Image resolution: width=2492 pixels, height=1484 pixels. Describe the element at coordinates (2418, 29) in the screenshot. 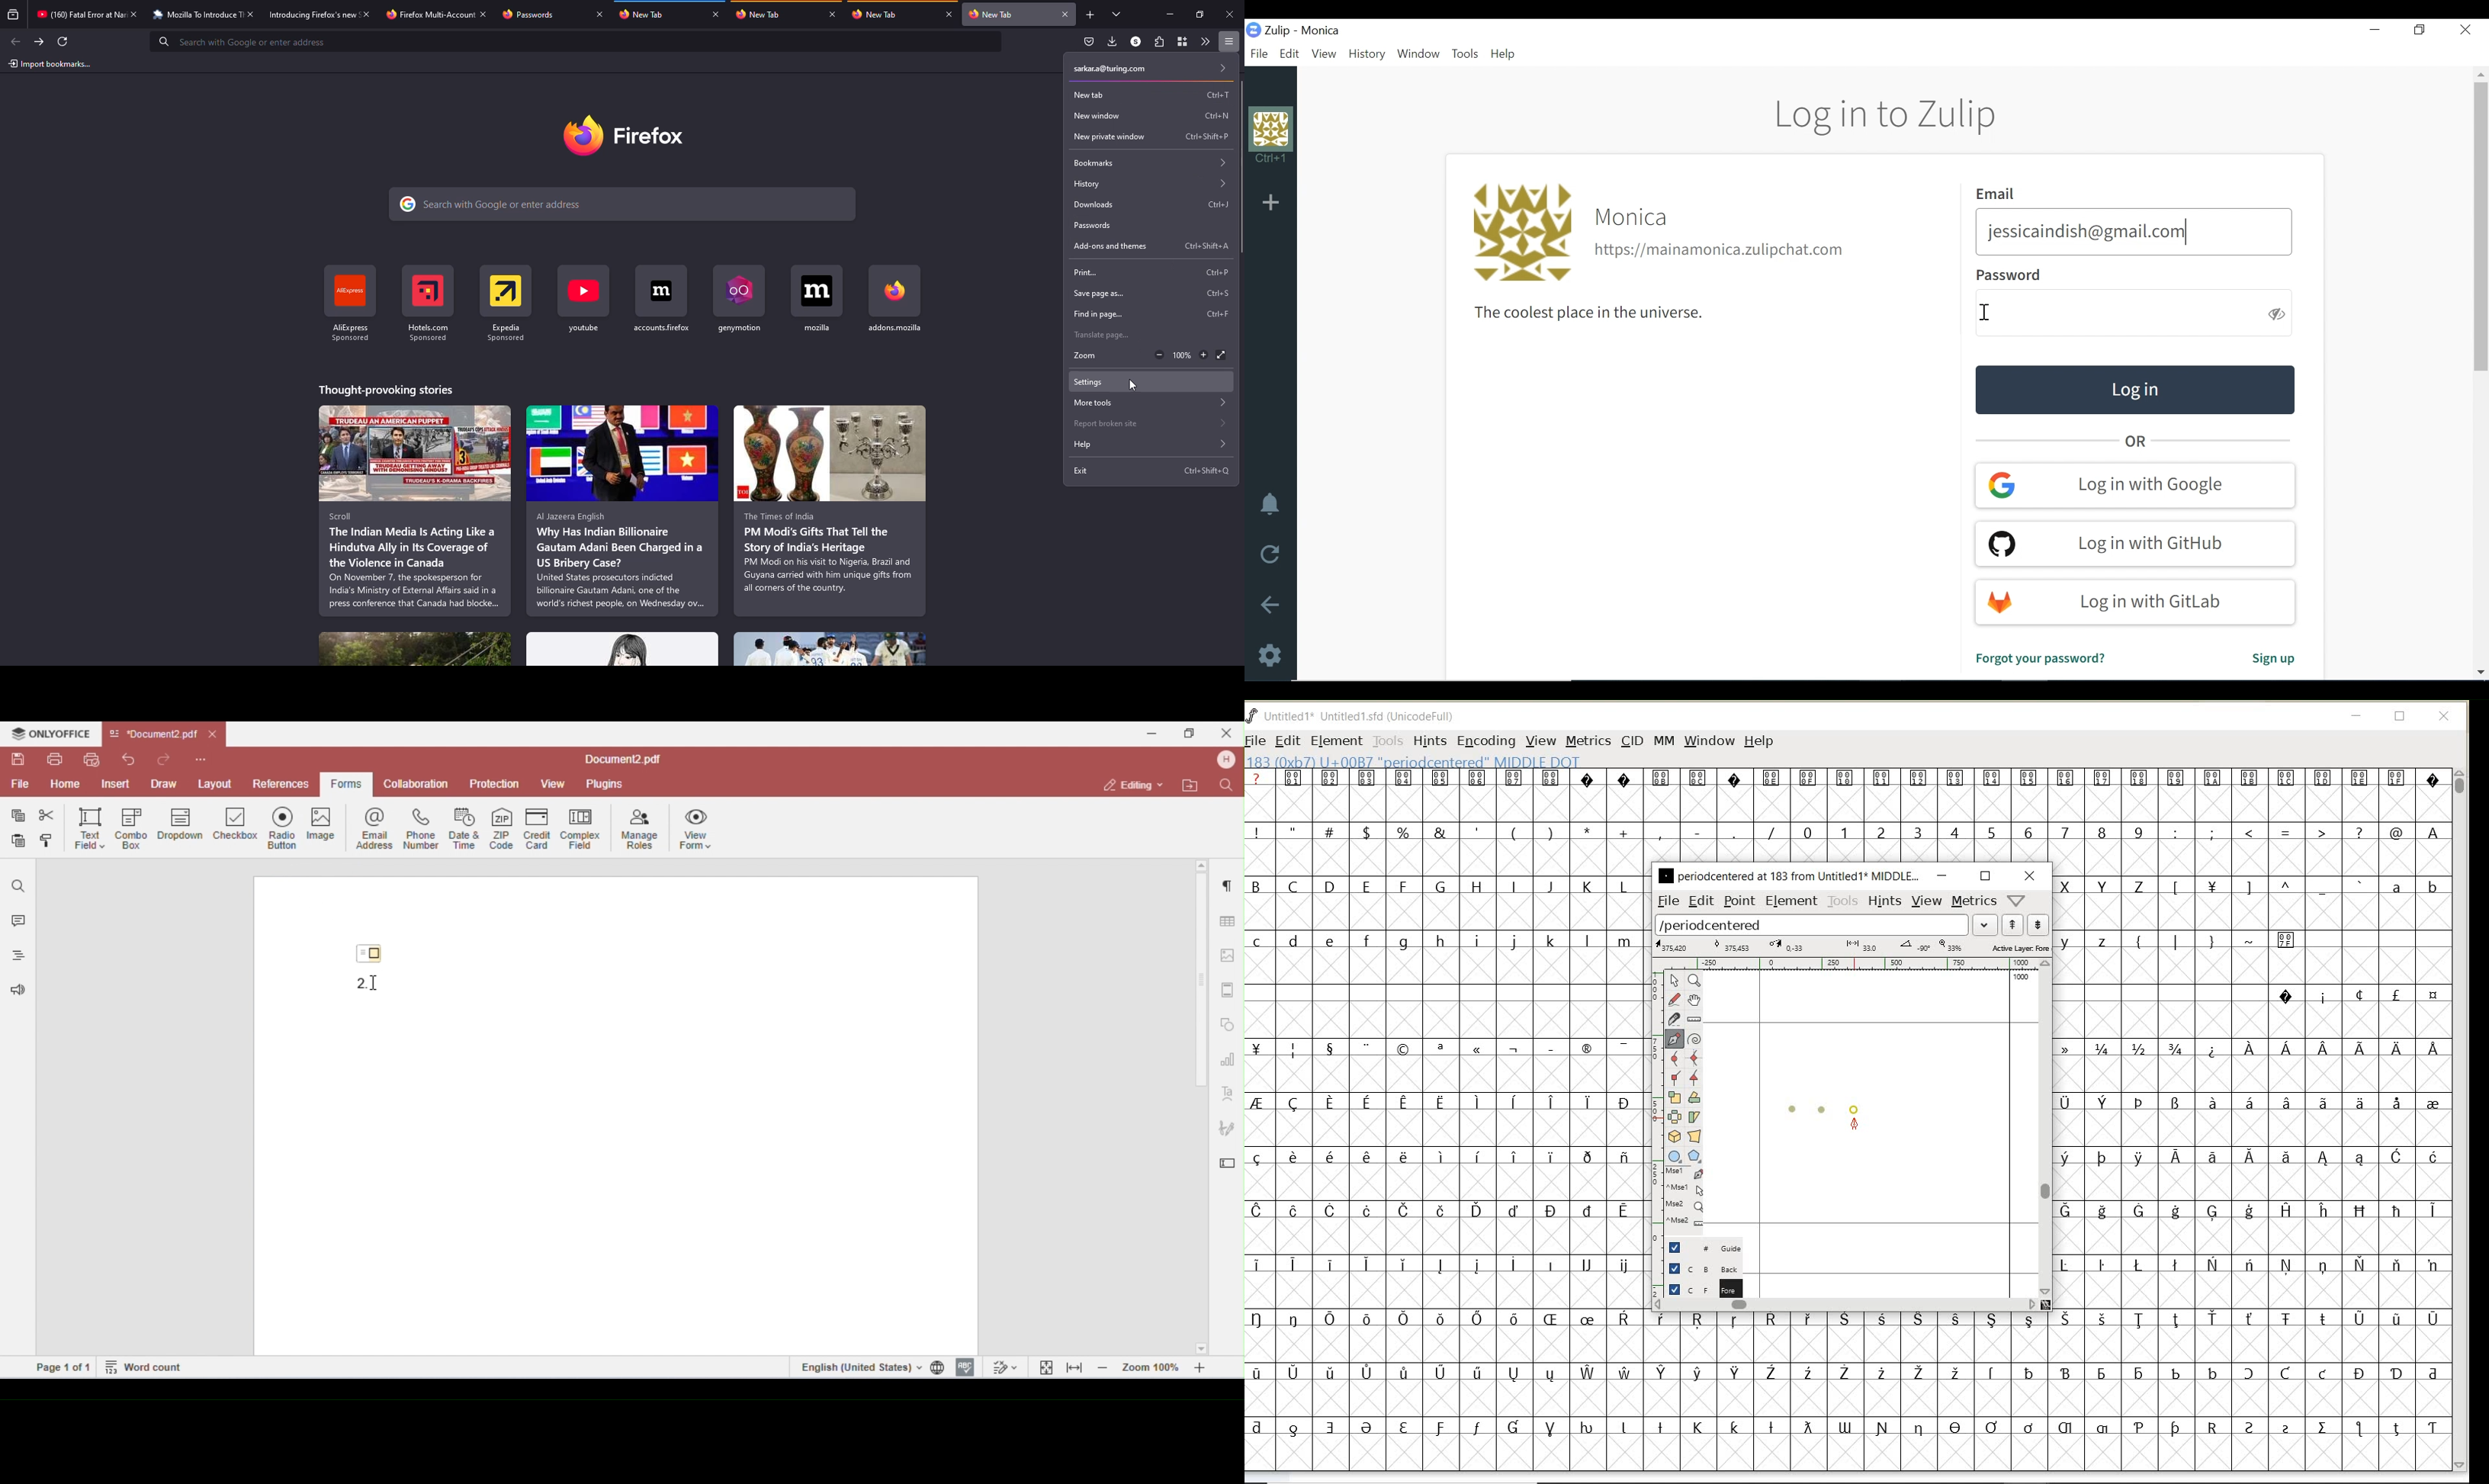

I see `Restore` at that location.